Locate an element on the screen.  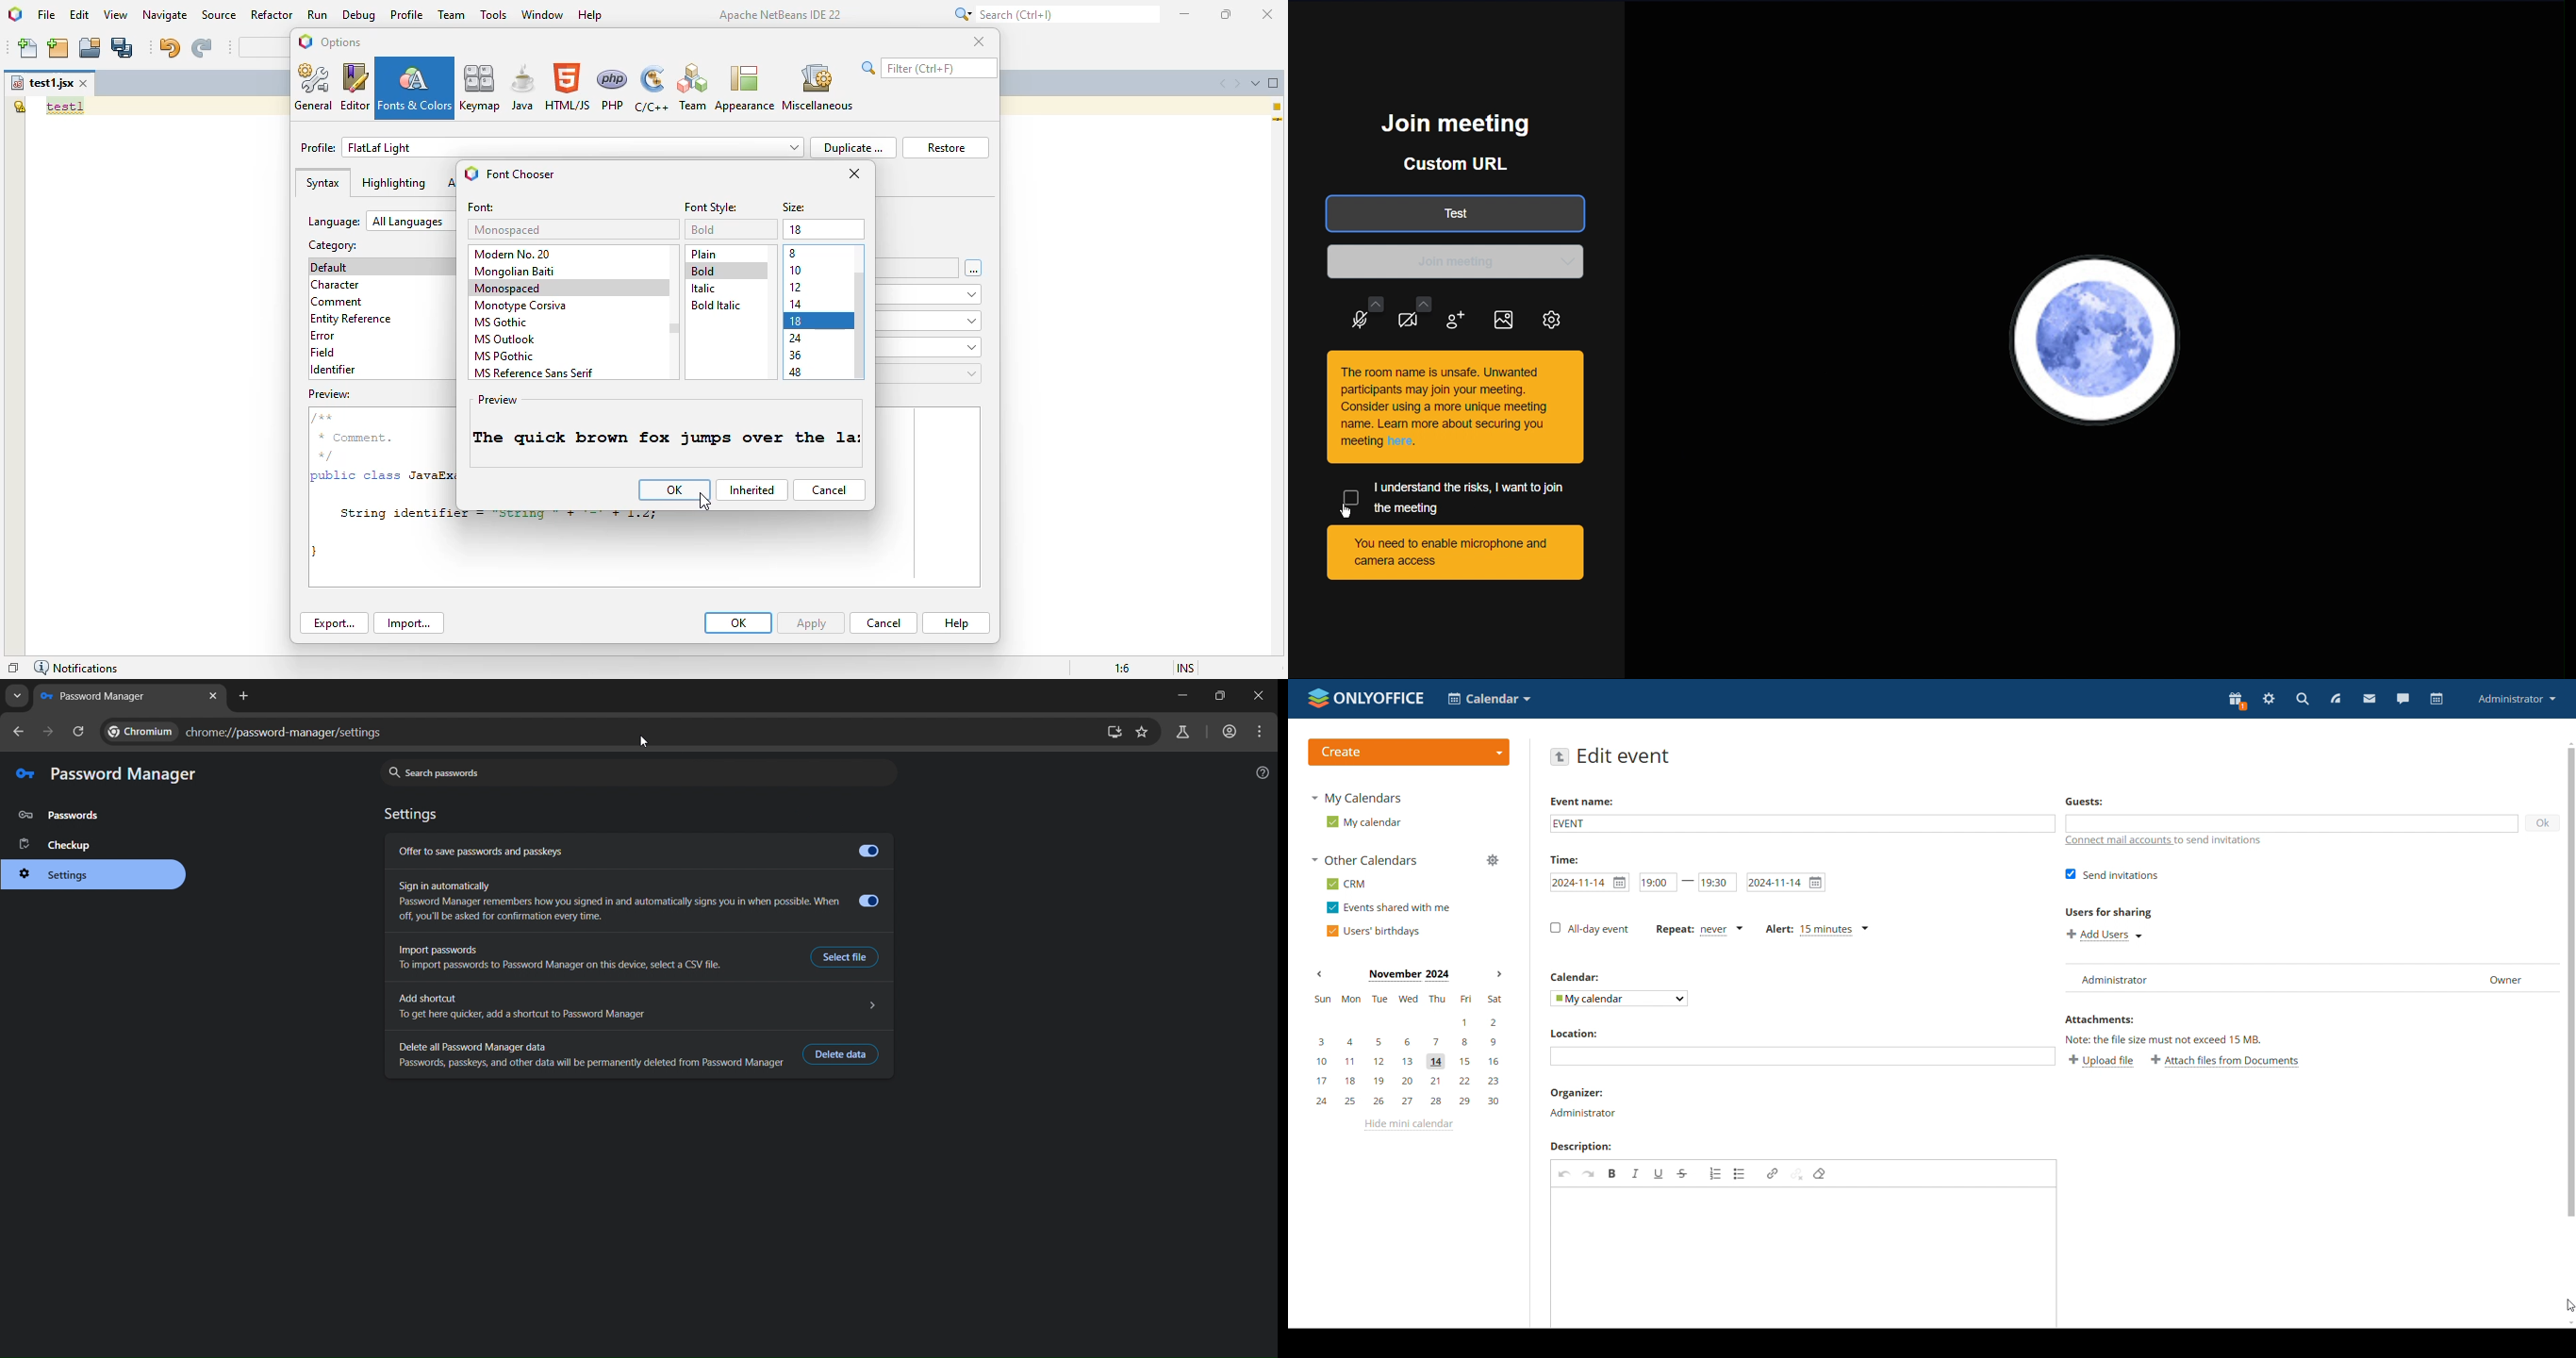
search is located at coordinates (1053, 14).